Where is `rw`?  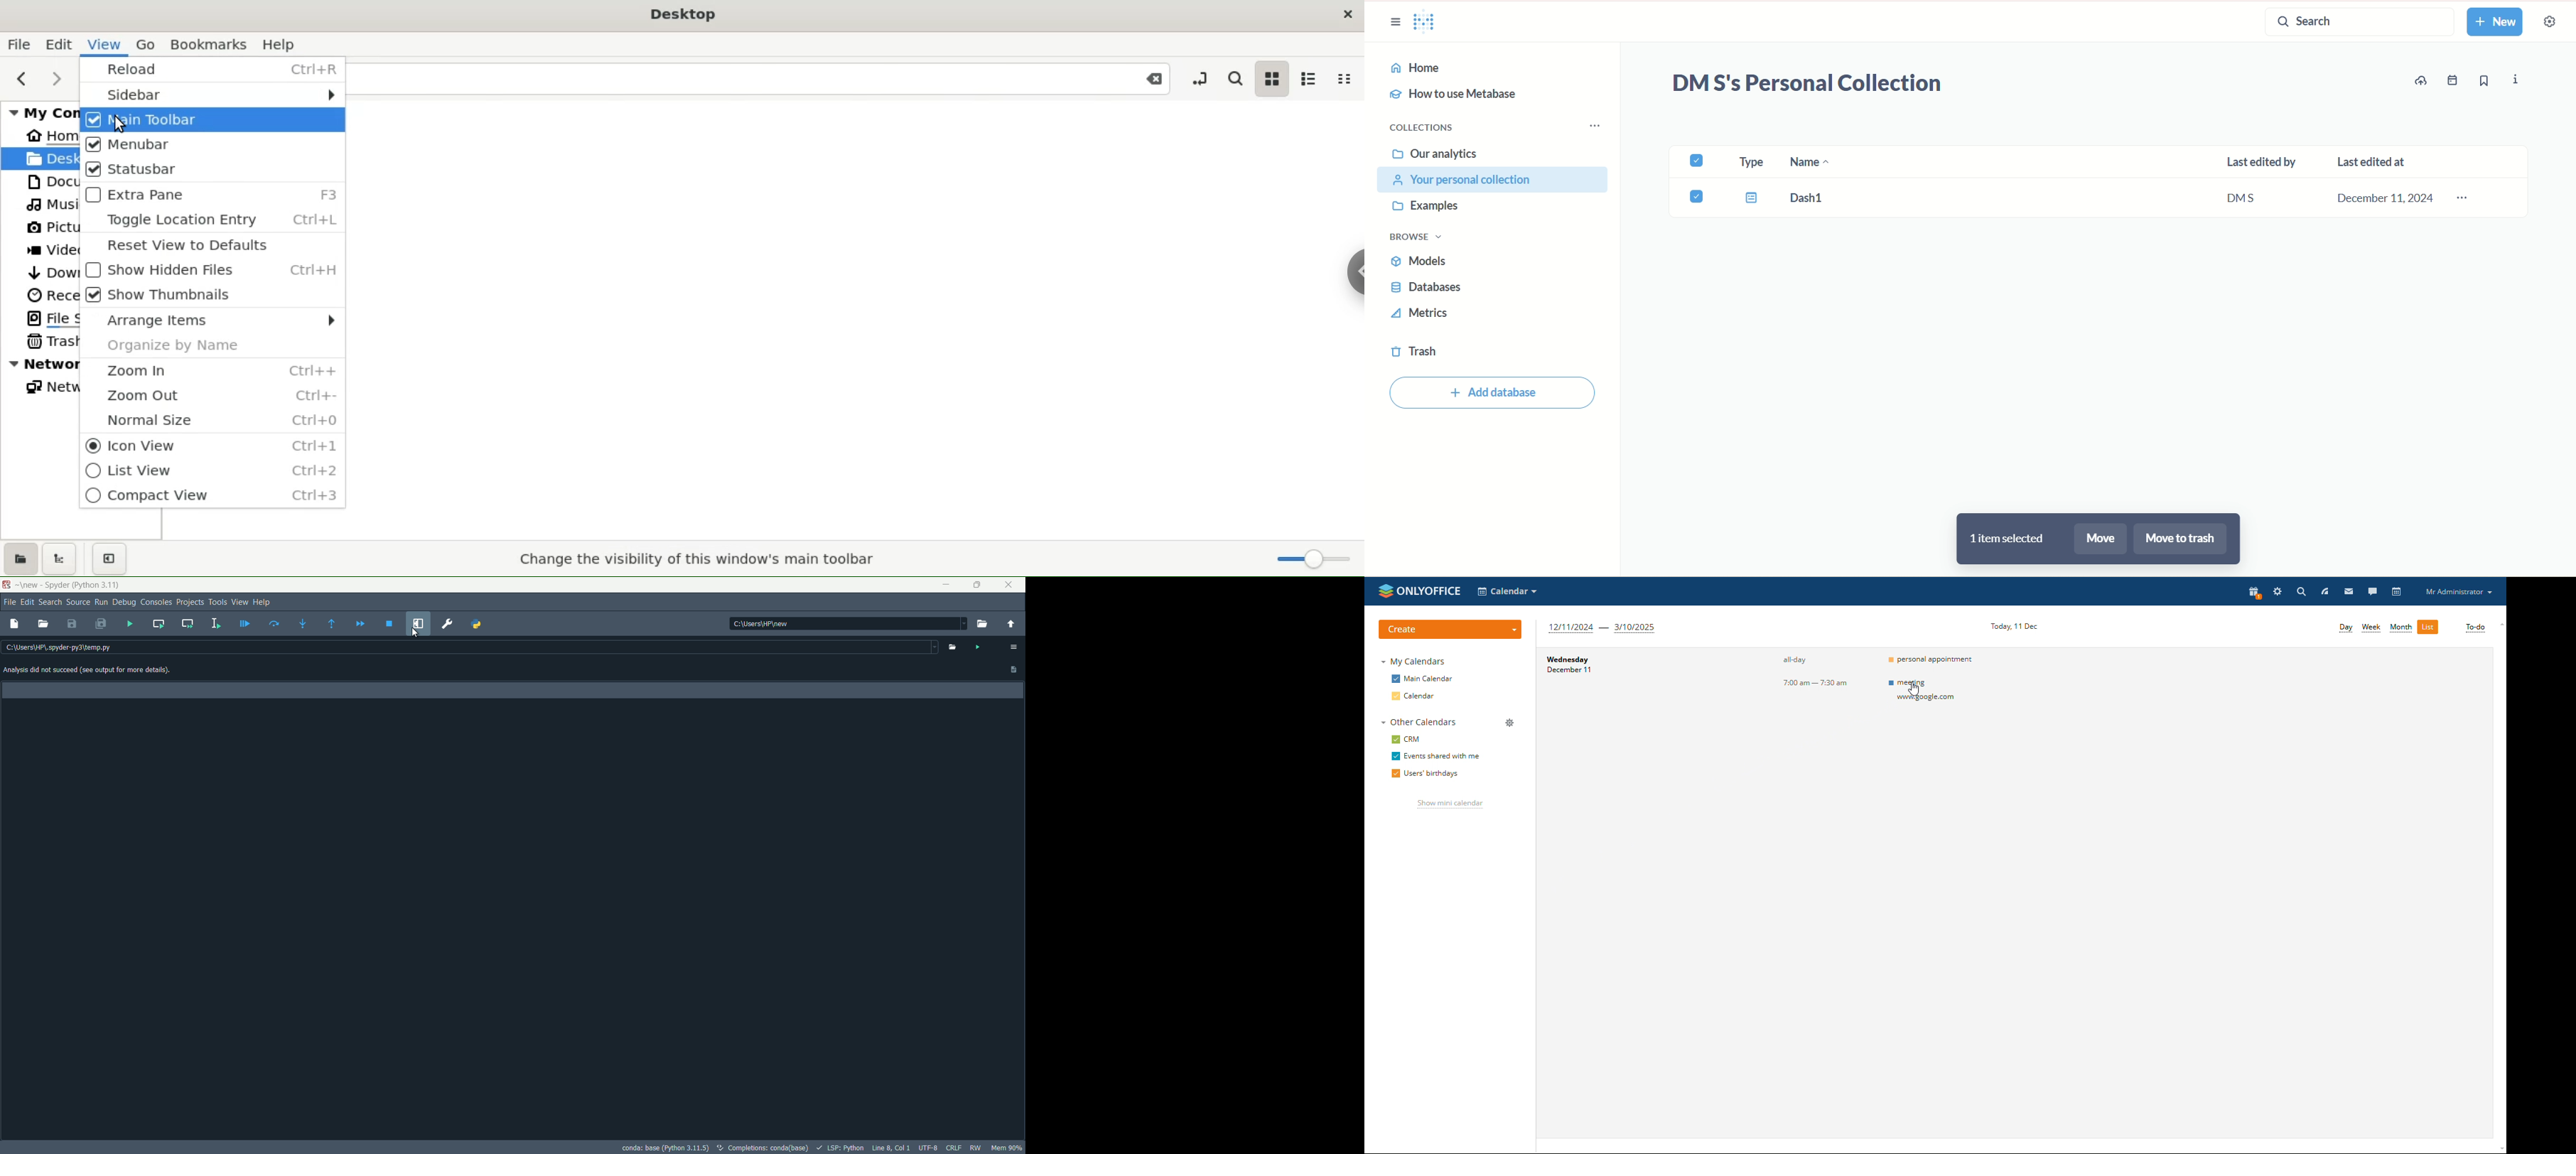
rw is located at coordinates (977, 1148).